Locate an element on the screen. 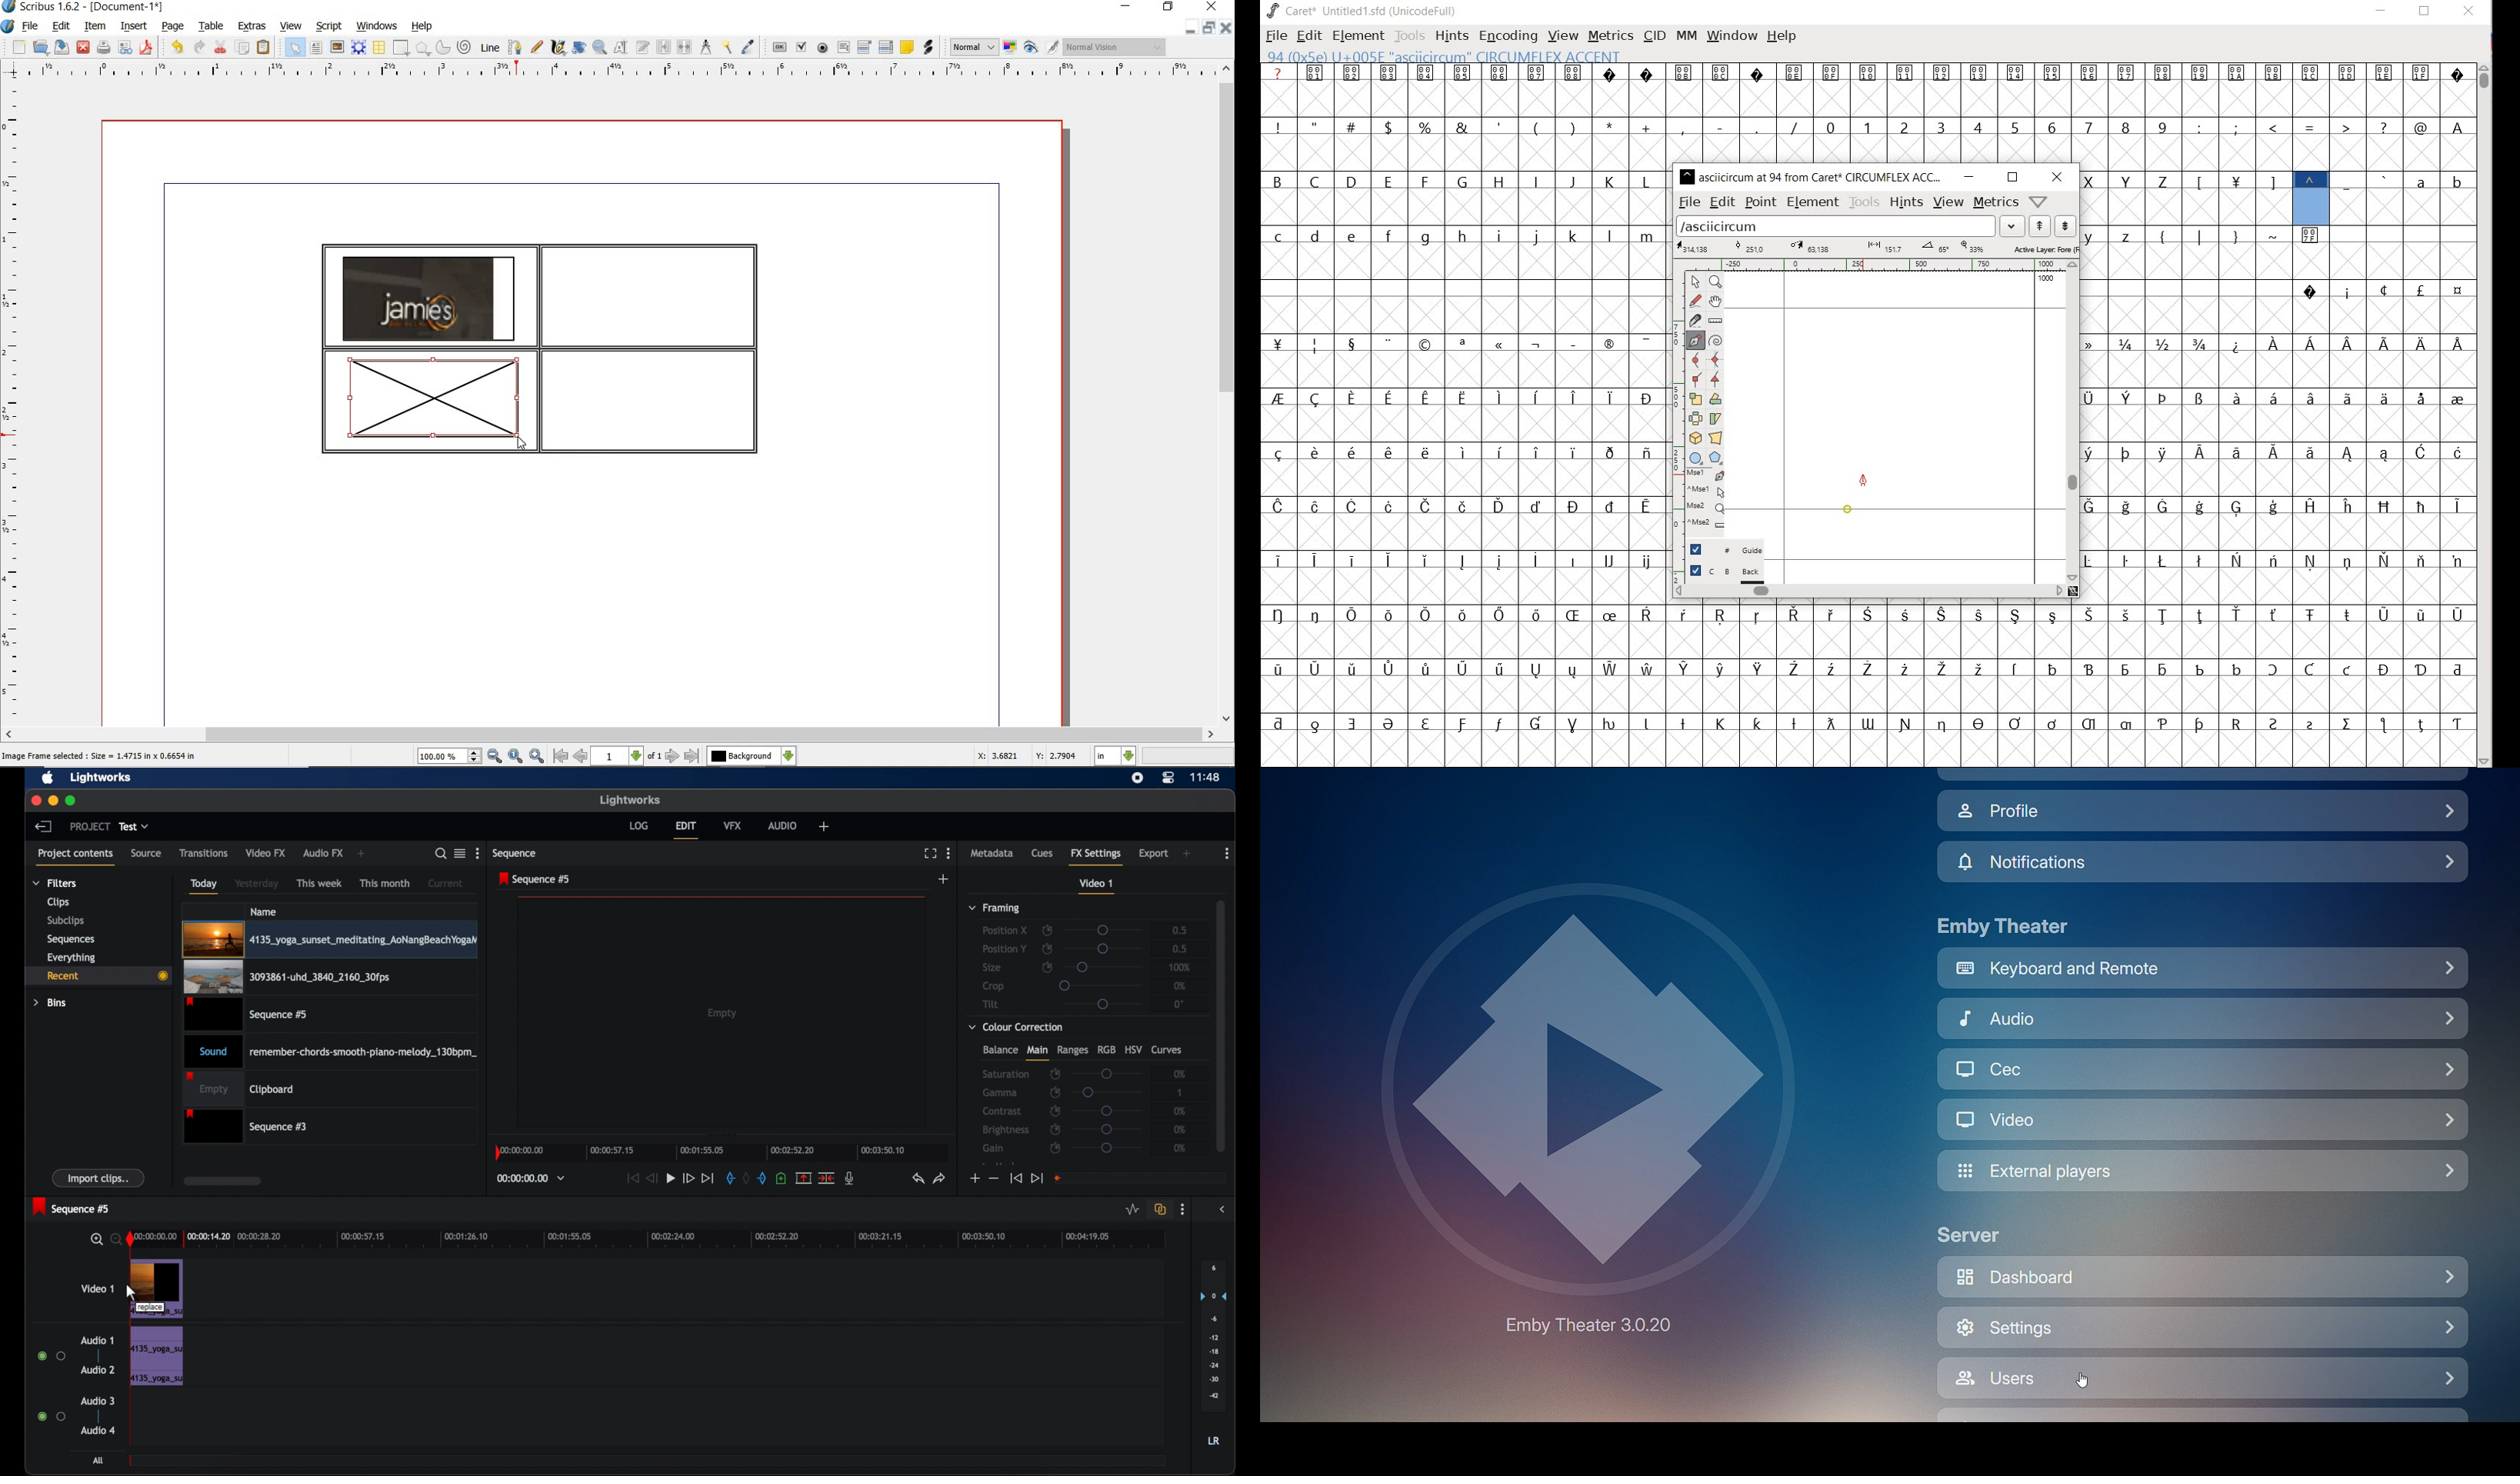  ENCODING is located at coordinates (1508, 35).